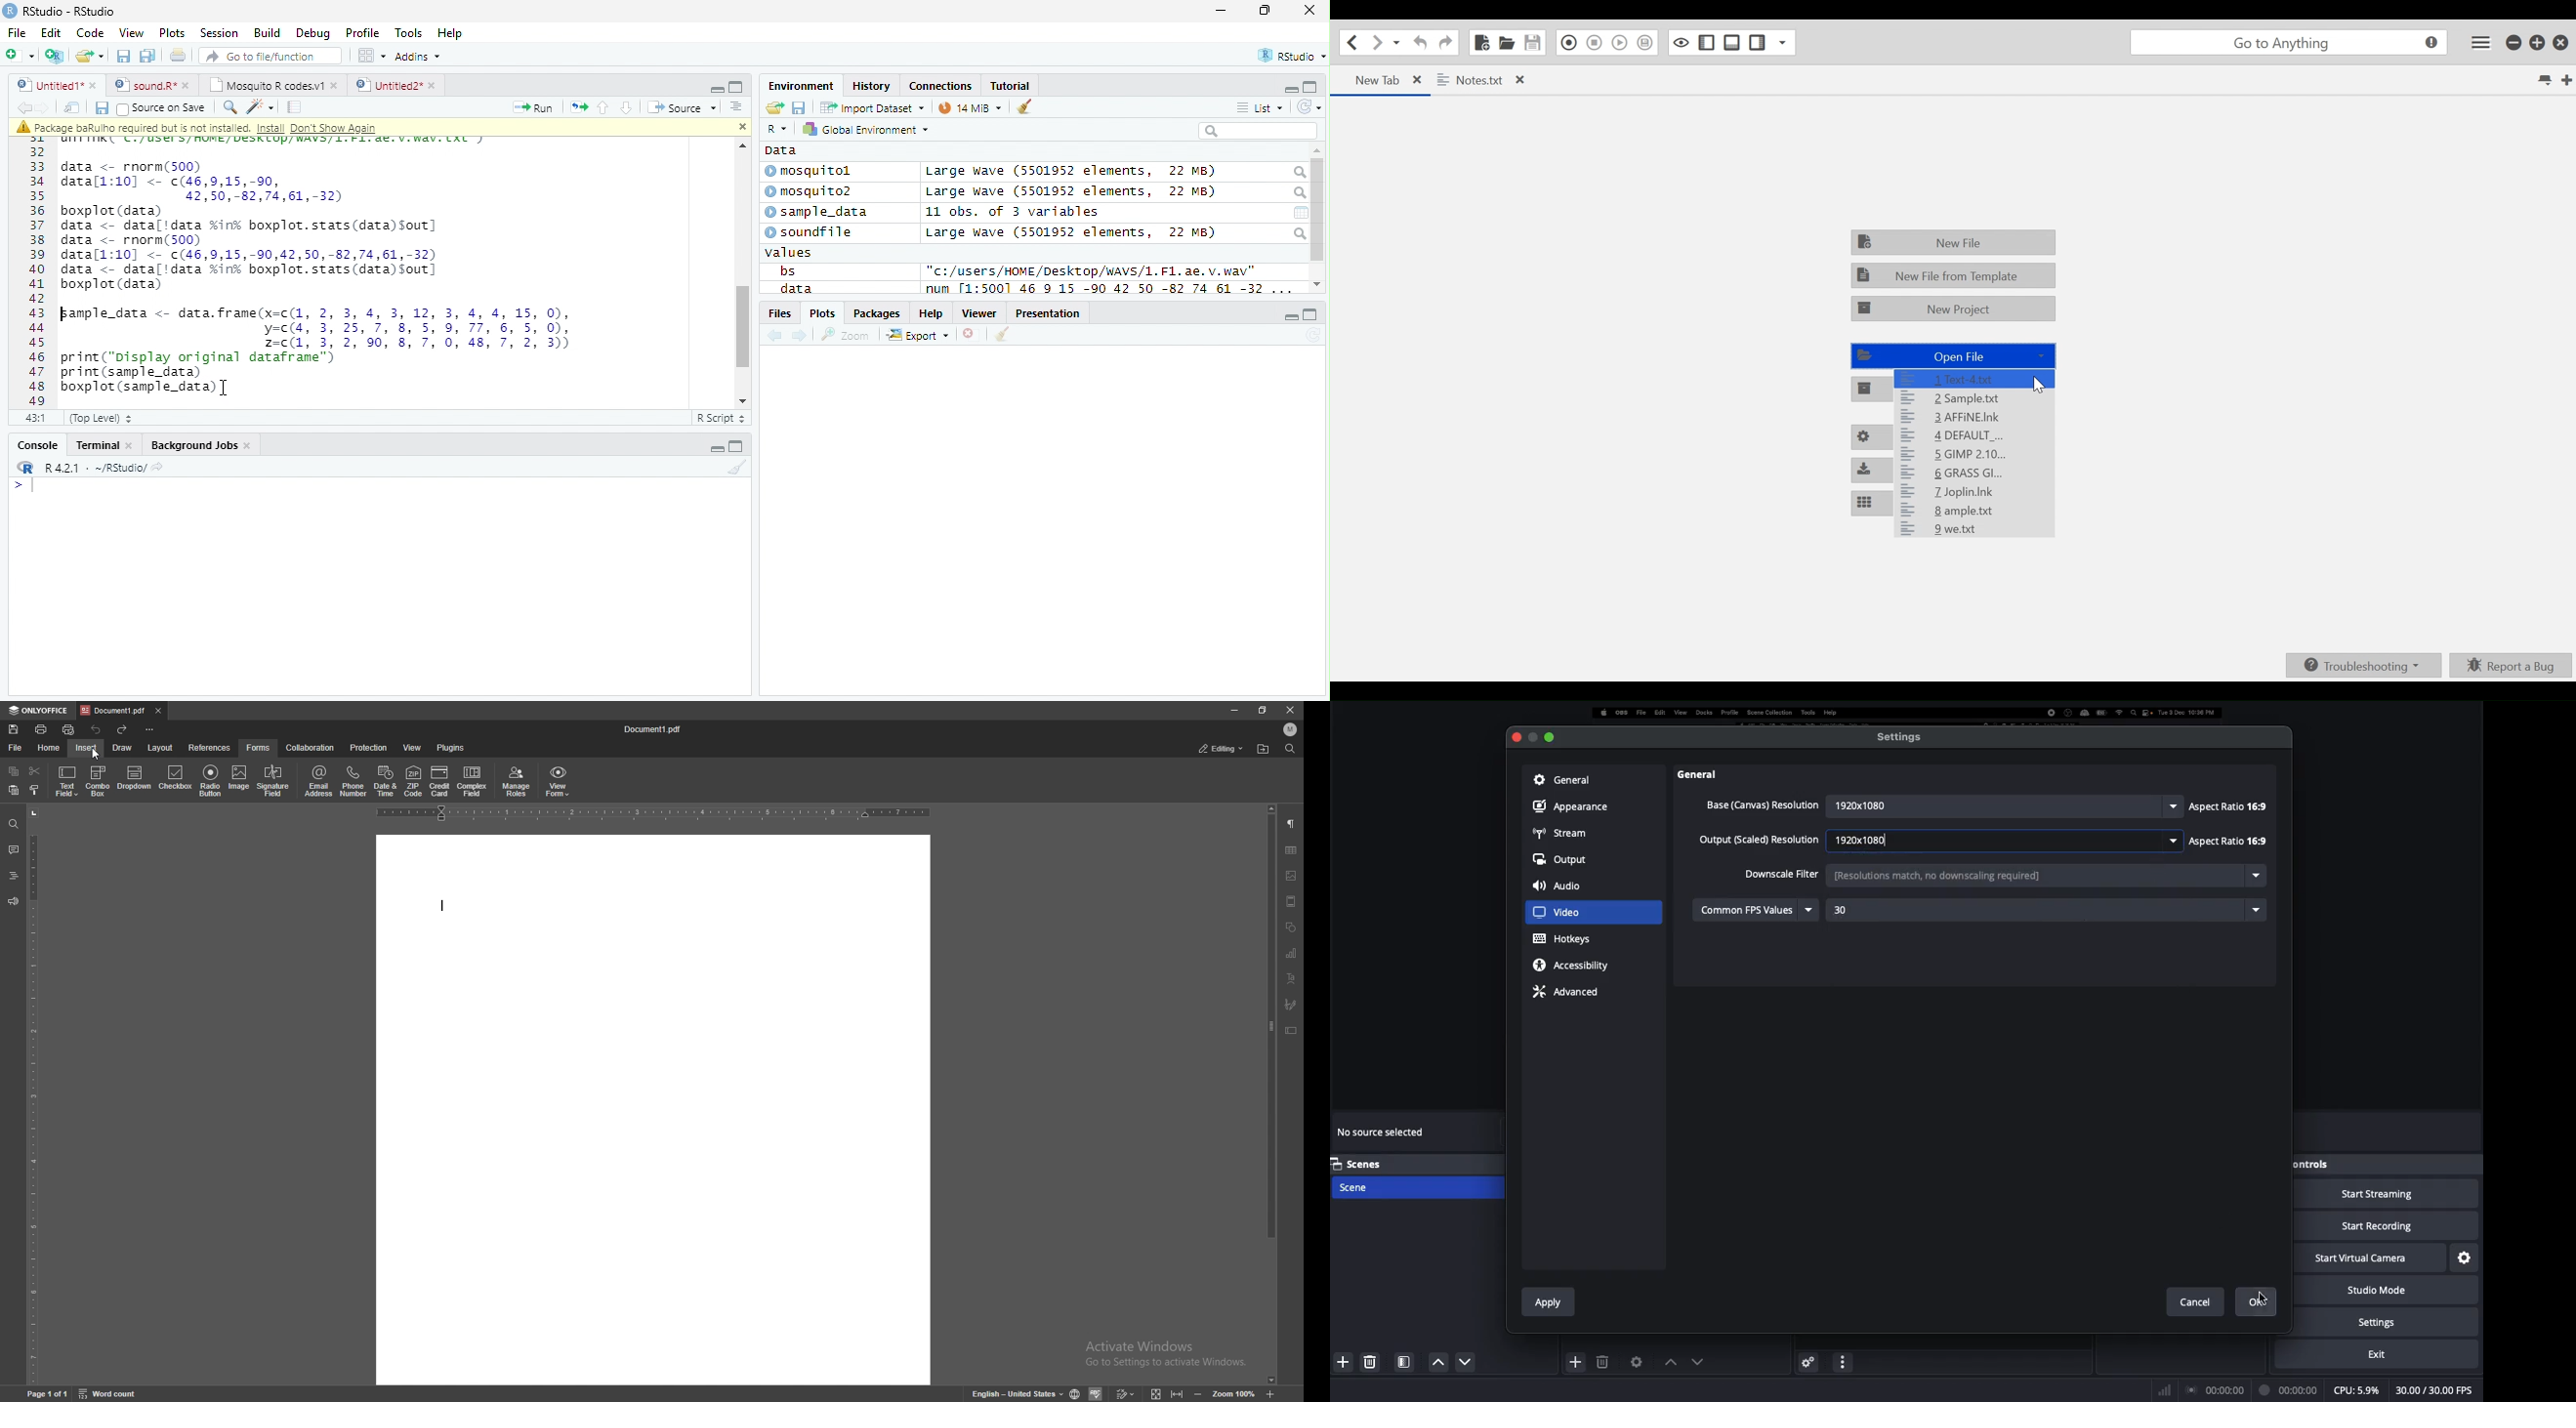 The width and height of the screenshot is (2576, 1428). I want to click on Add, so click(1340, 1360).